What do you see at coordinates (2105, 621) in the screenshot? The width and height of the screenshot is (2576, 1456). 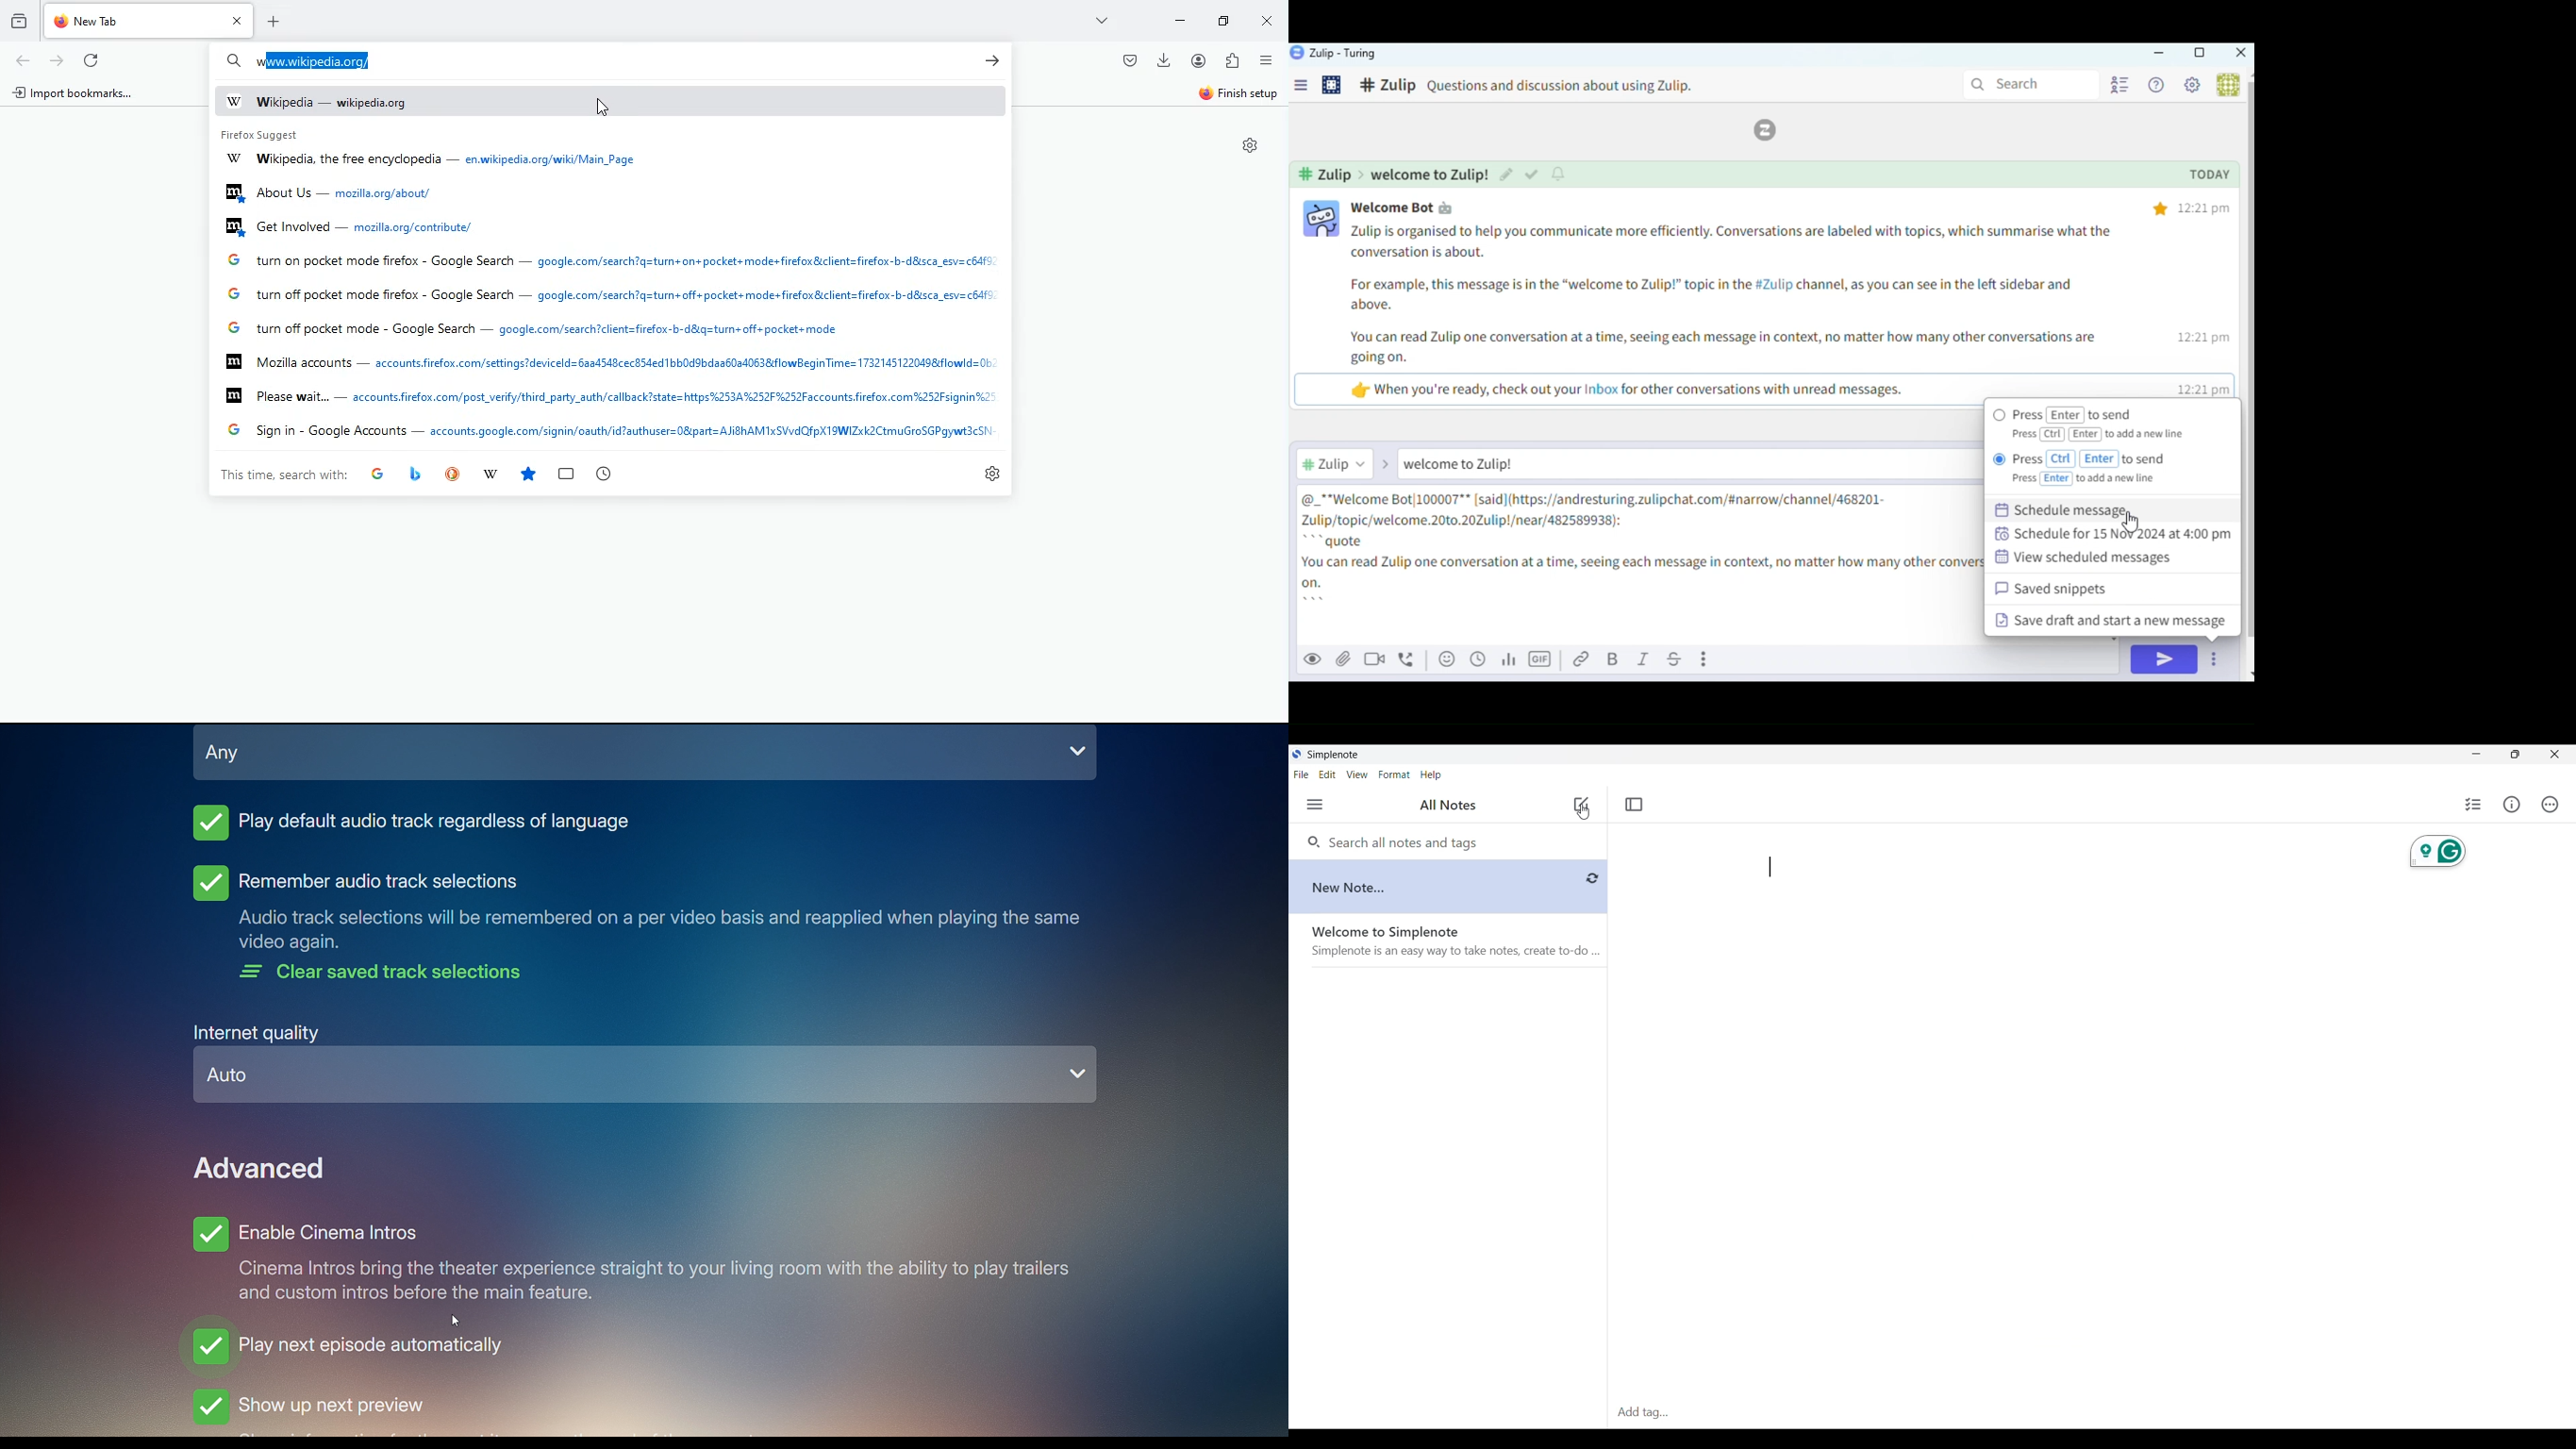 I see `Save draft and start a new message` at bounding box center [2105, 621].